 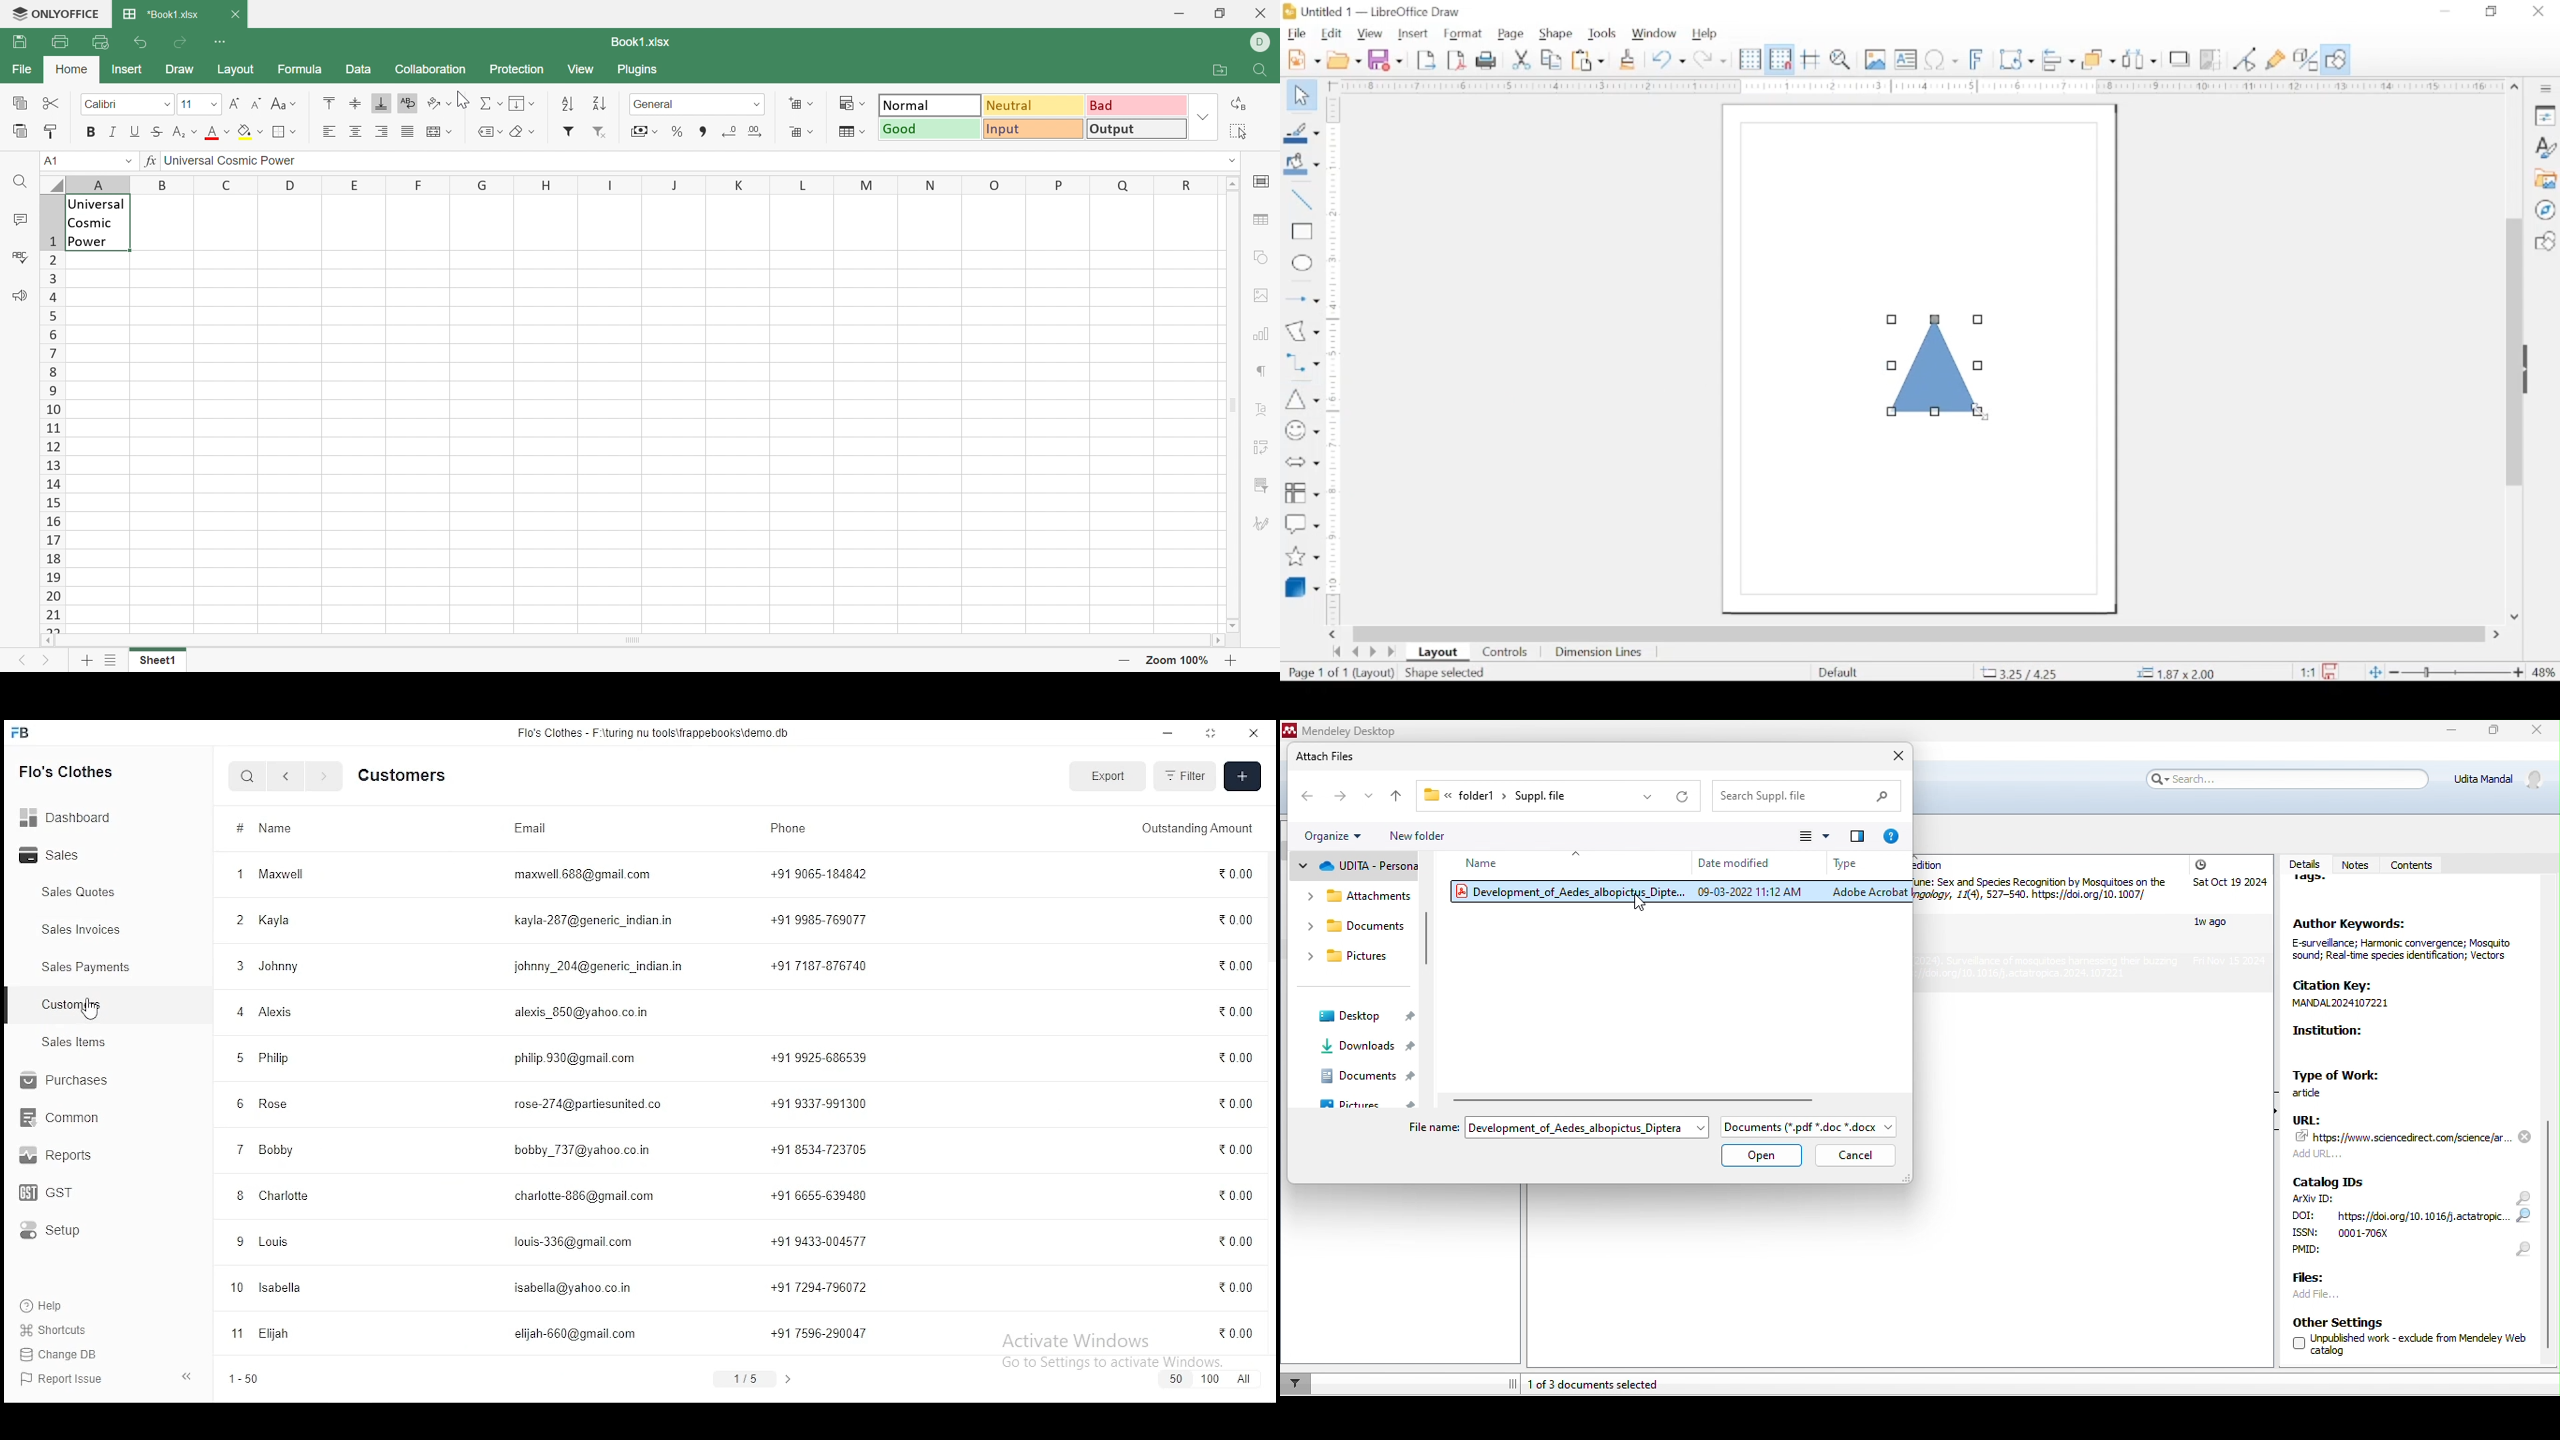 What do you see at coordinates (1366, 1048) in the screenshot?
I see `downloads` at bounding box center [1366, 1048].